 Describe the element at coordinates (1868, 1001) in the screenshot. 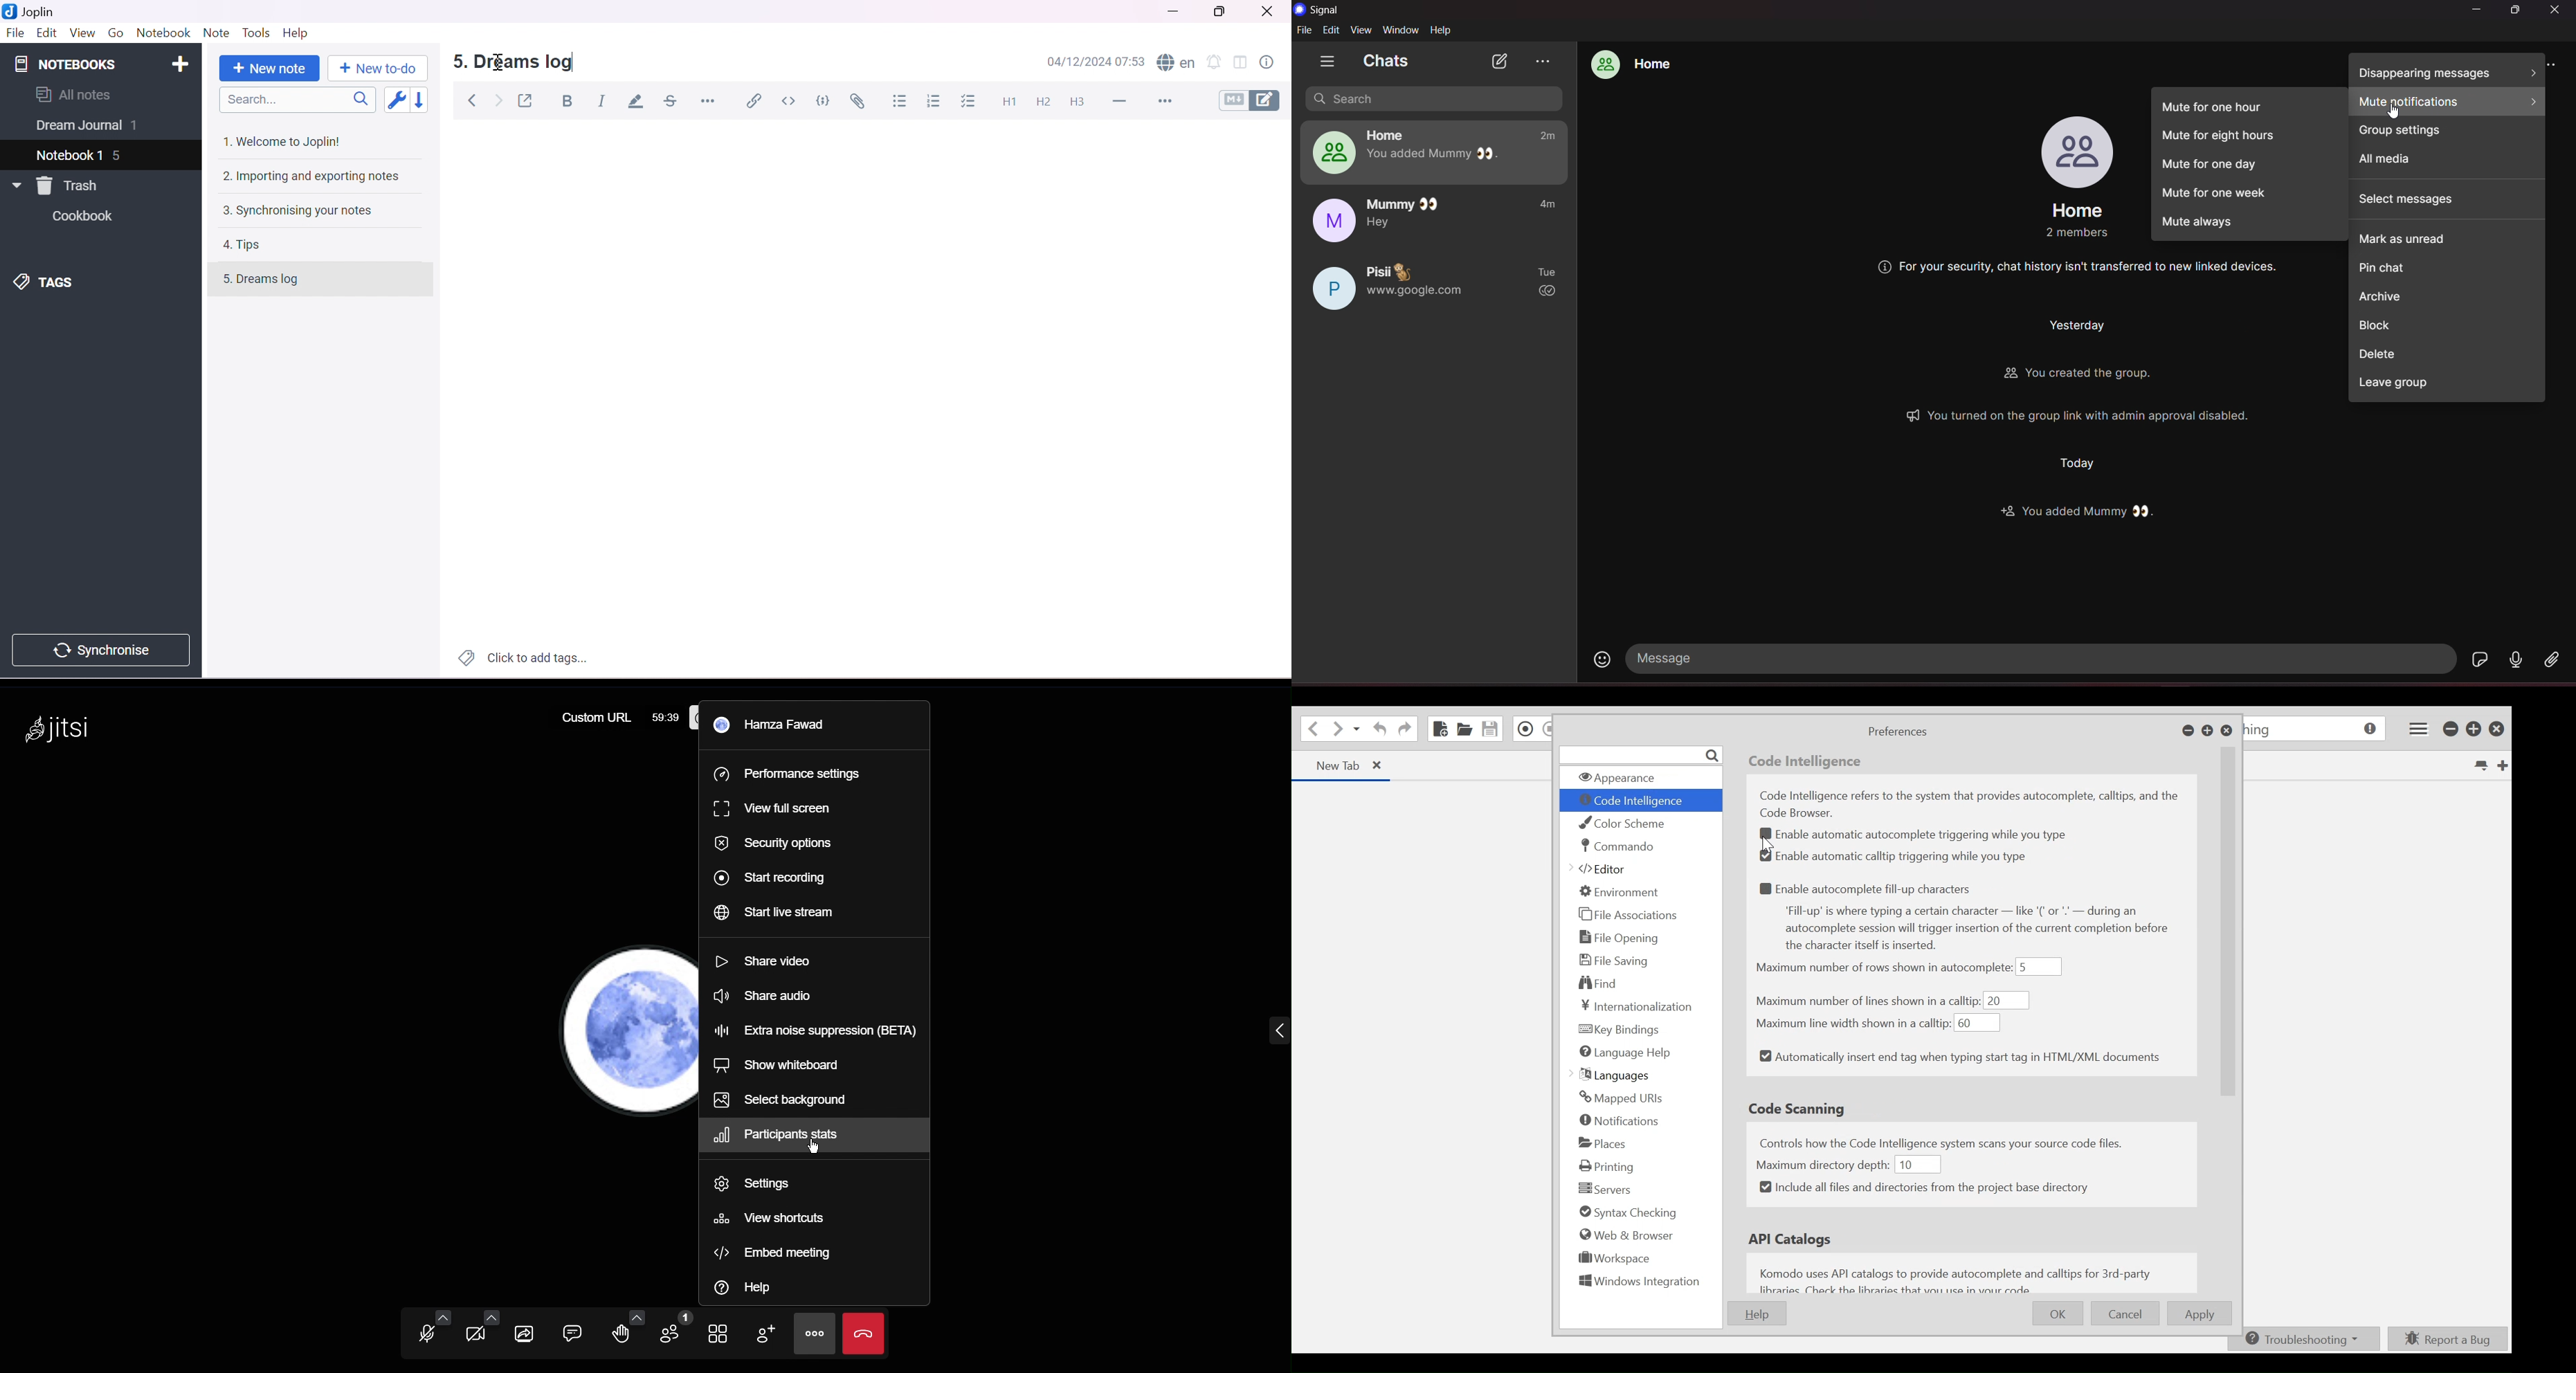

I see `Maximum number of lines shown in a calltip:` at that location.